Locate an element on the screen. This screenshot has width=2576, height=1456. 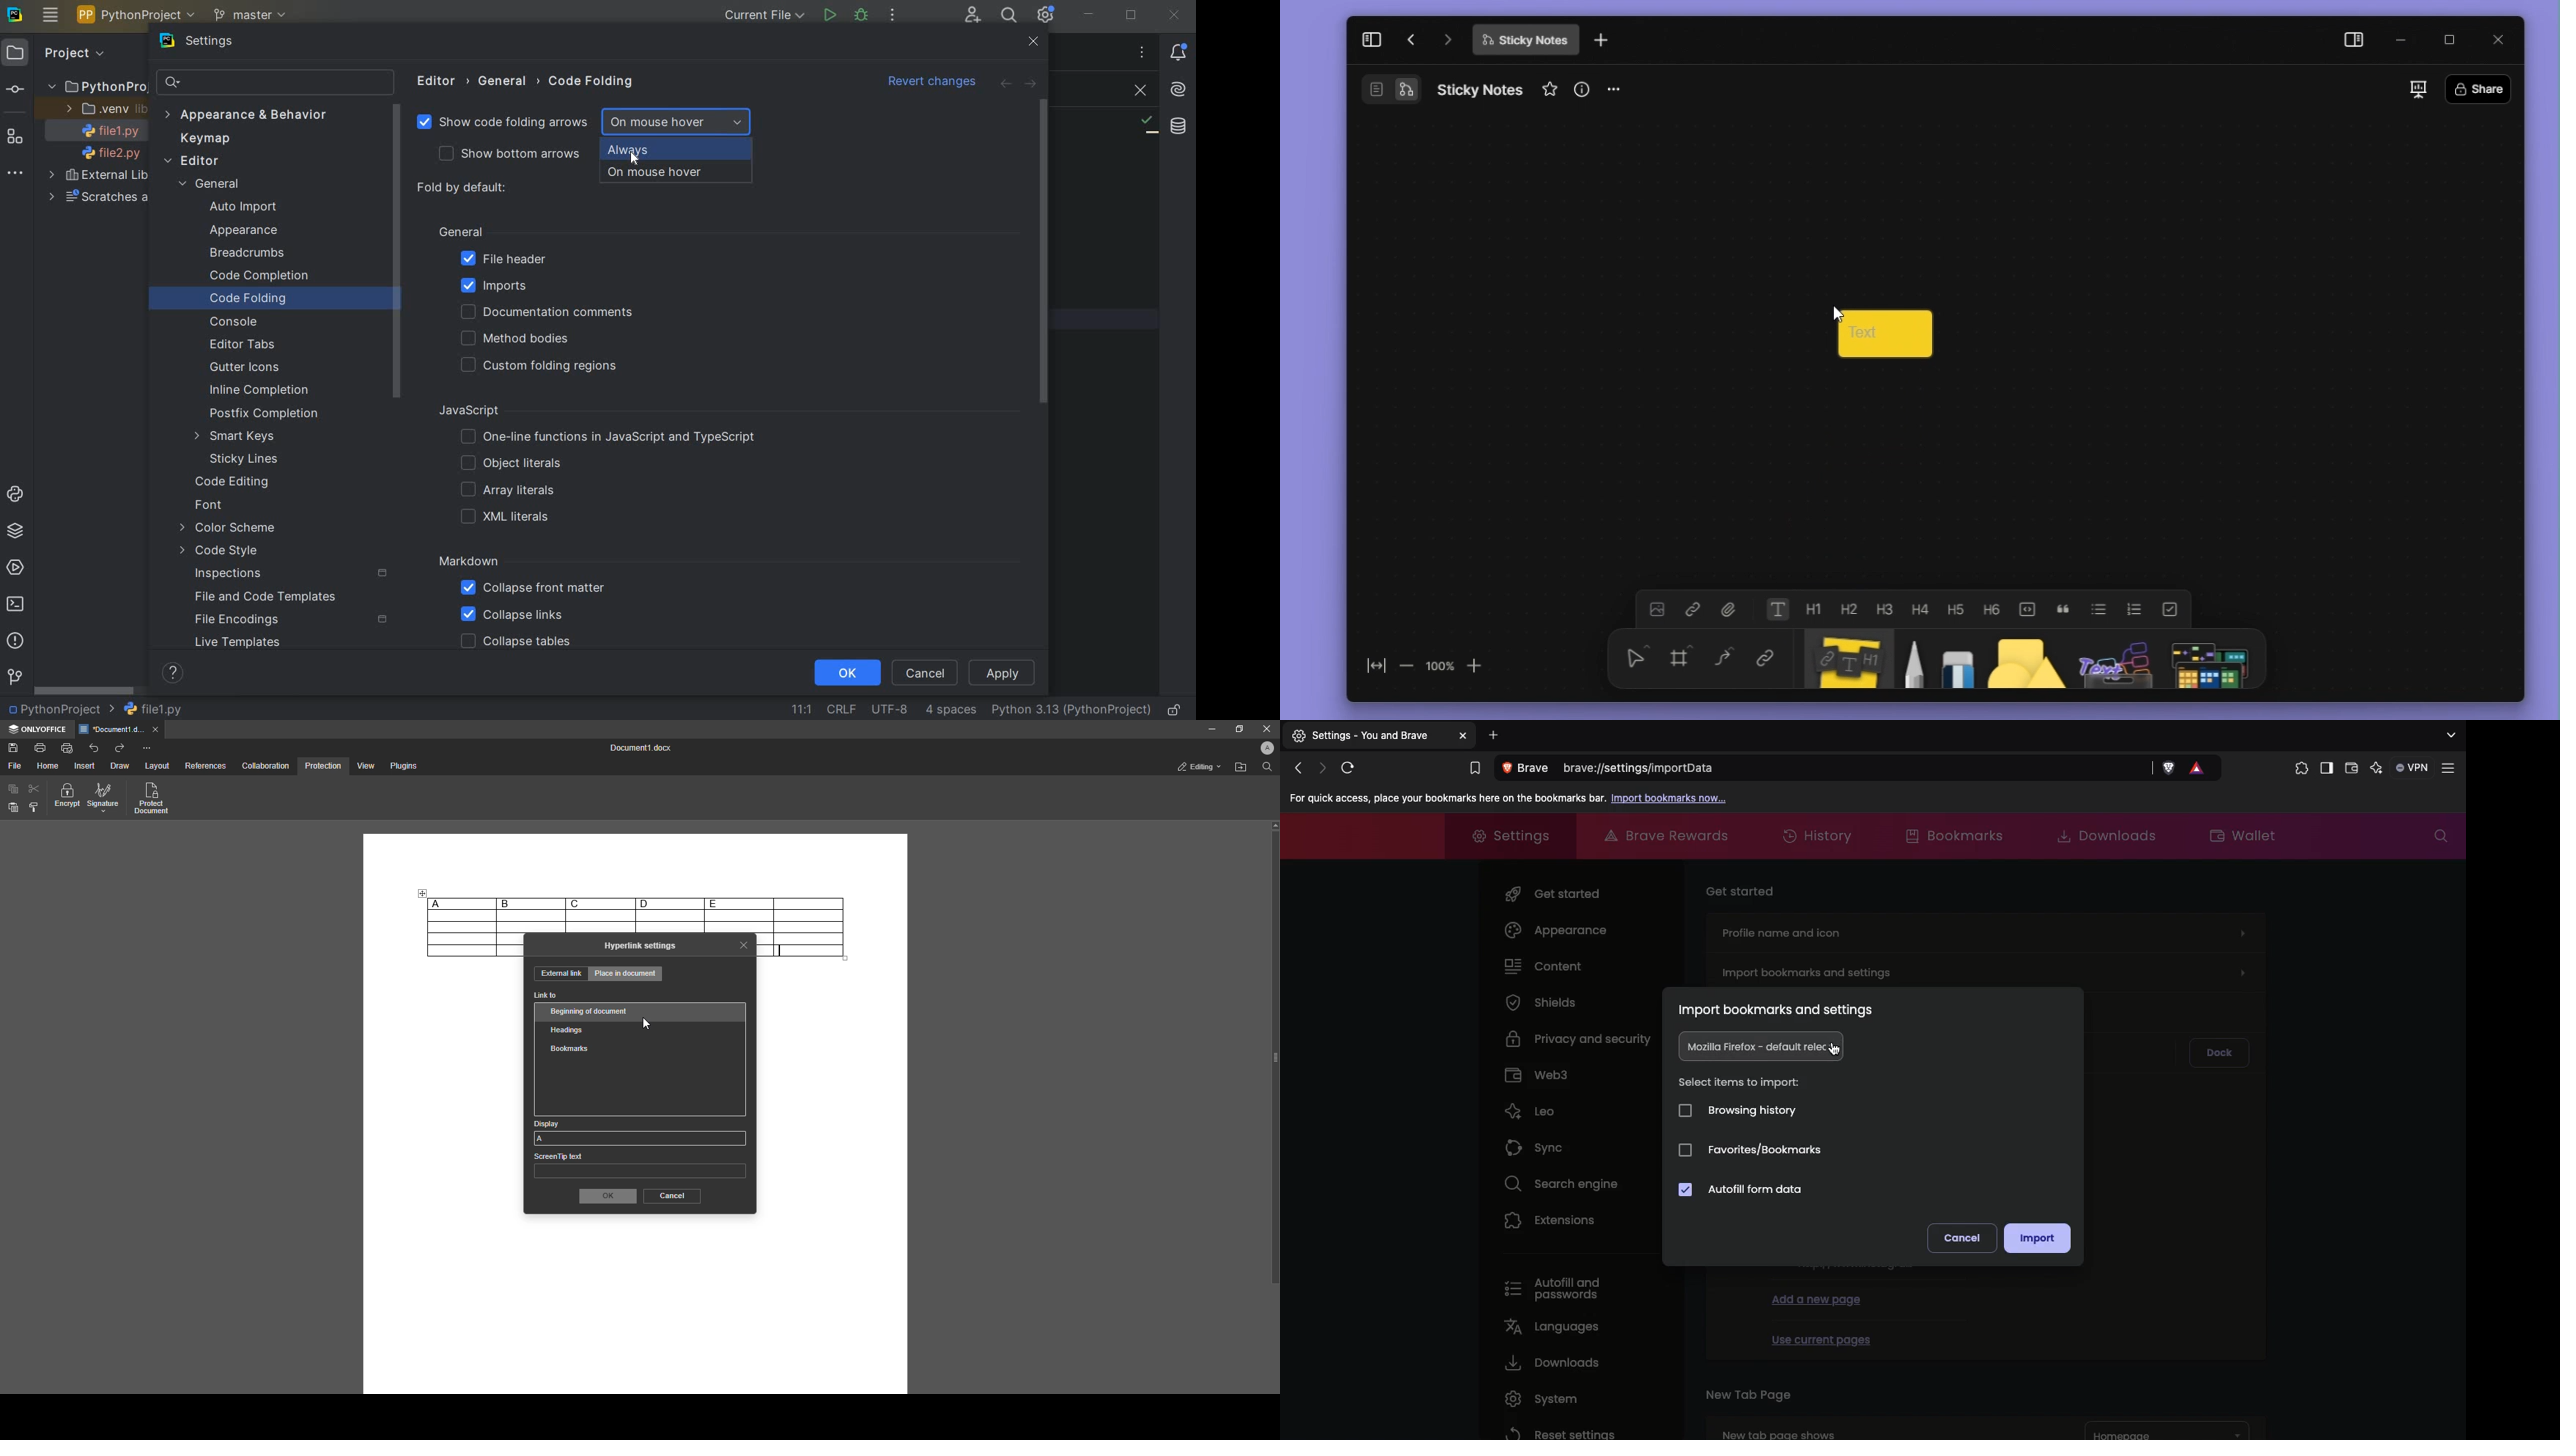
D is located at coordinates (669, 903).